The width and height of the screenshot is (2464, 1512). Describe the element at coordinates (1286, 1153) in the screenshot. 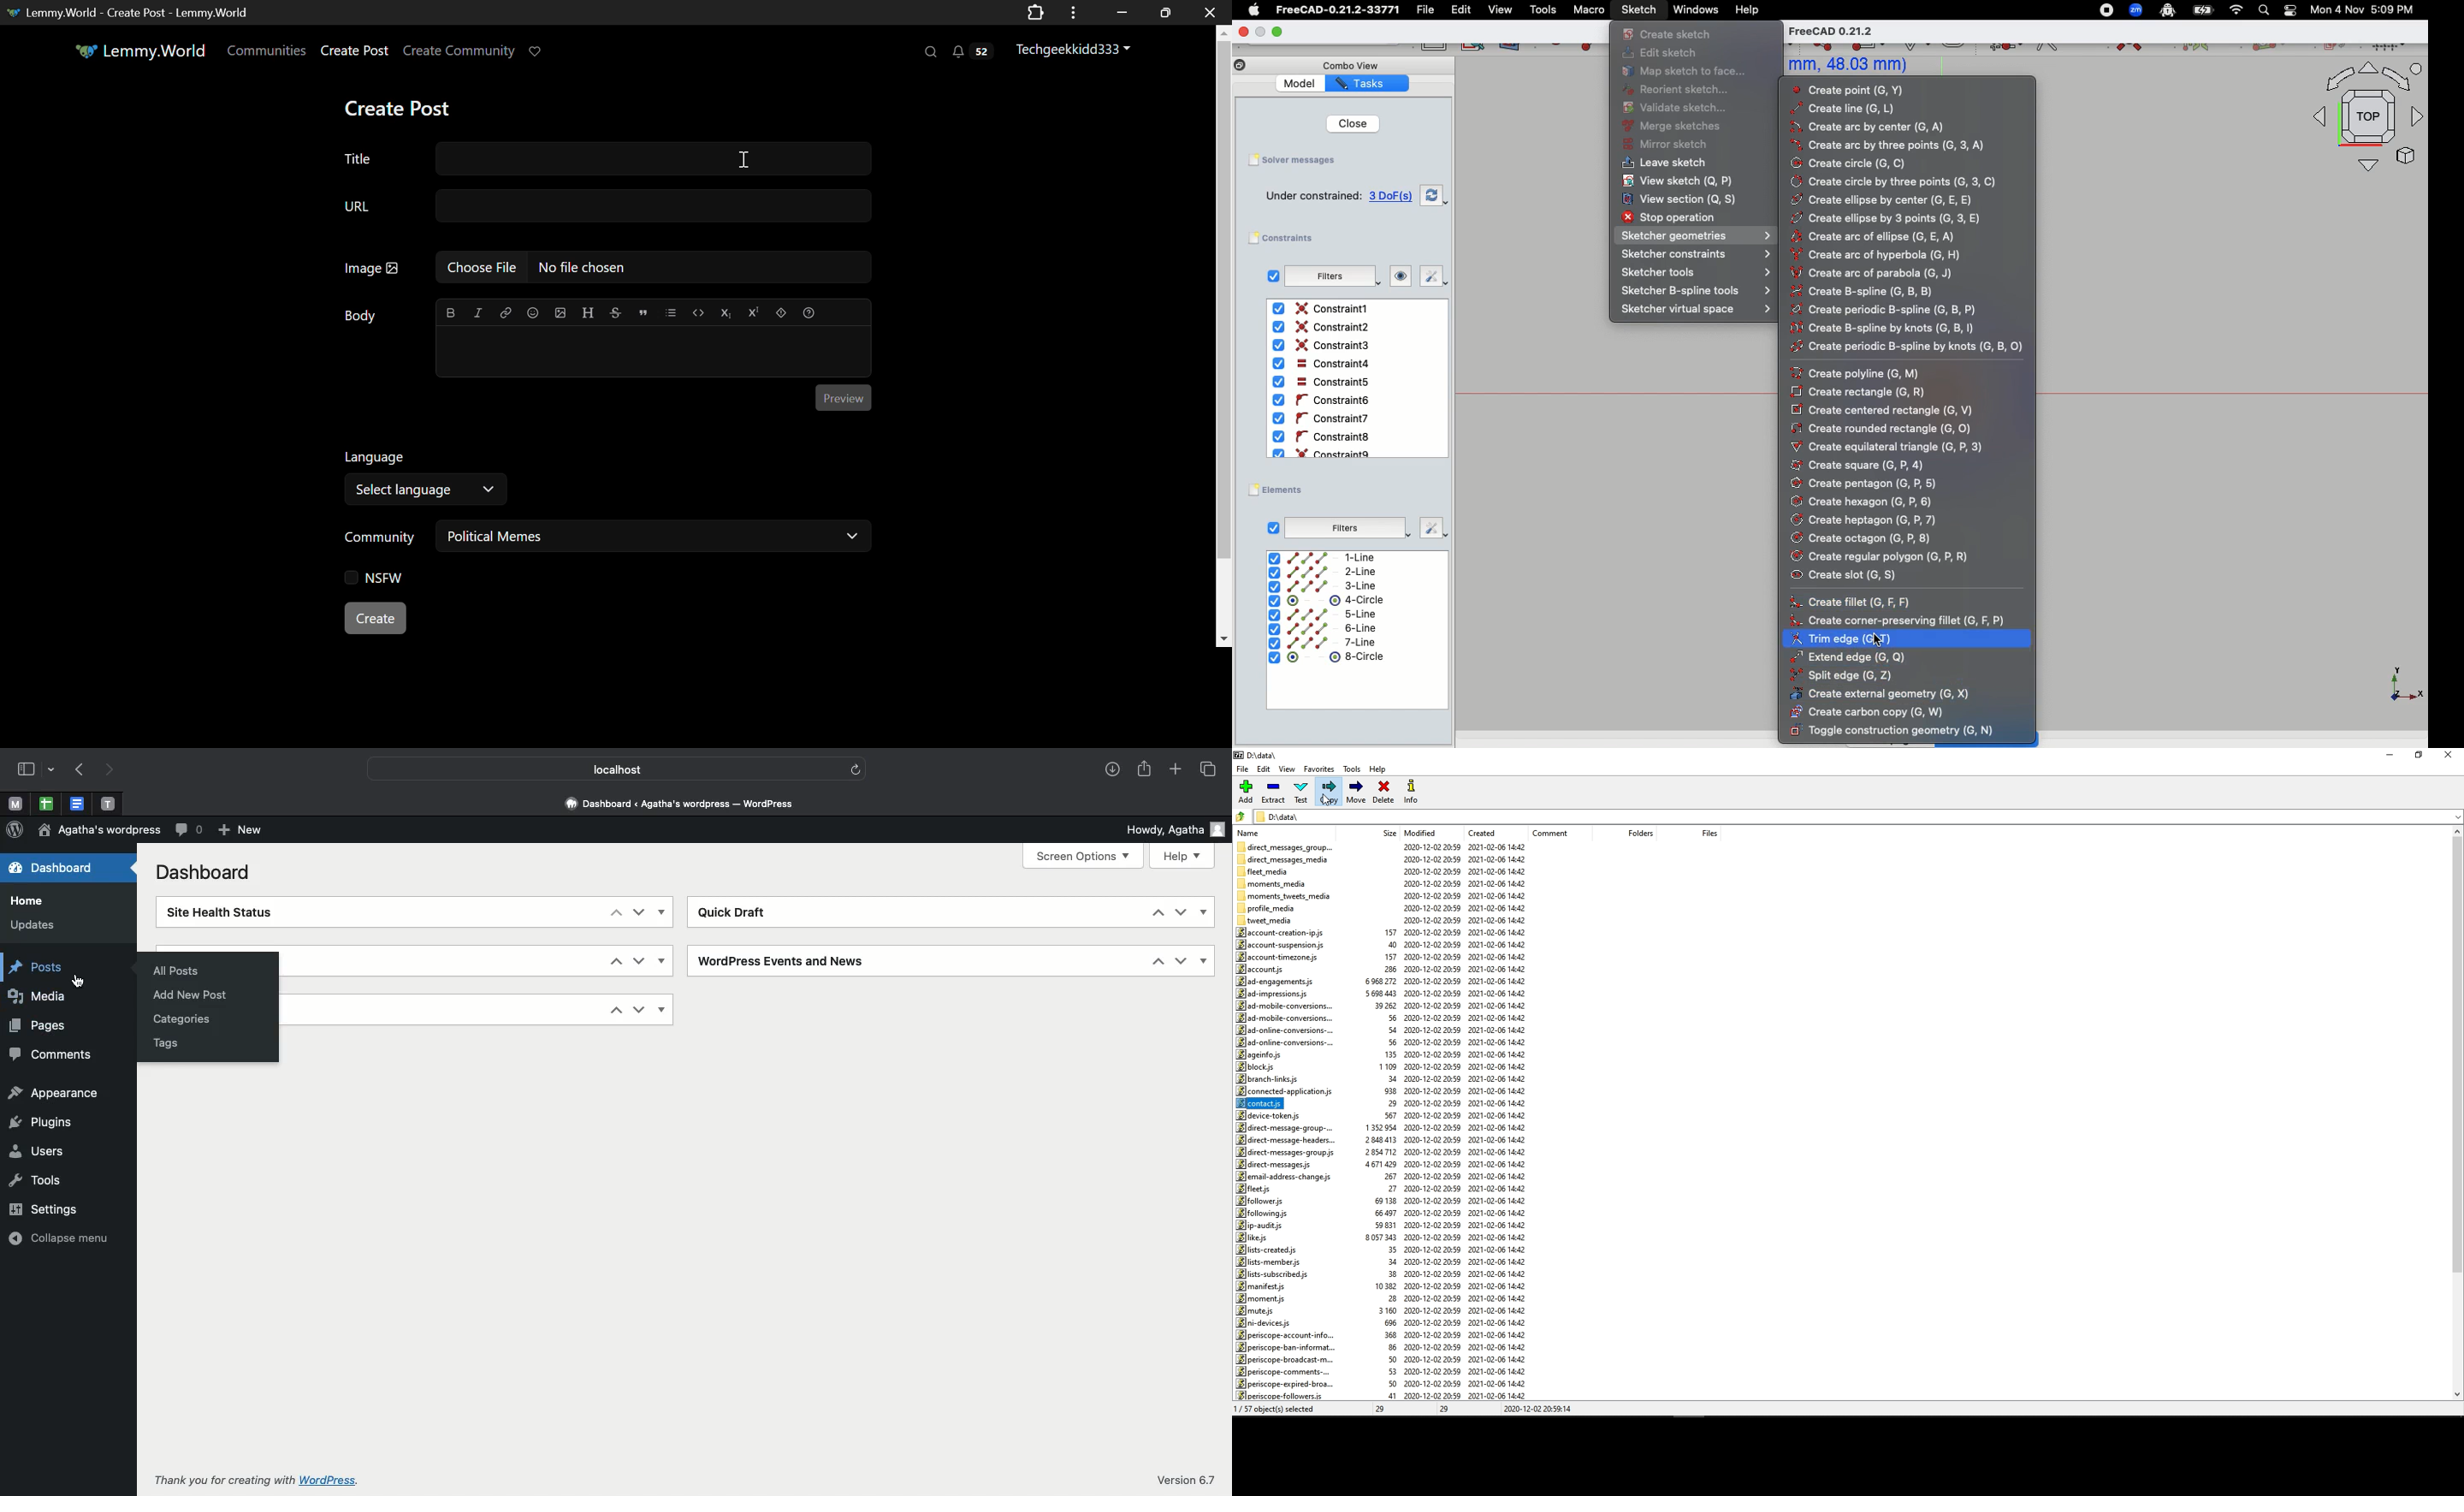

I see `direct-messages-group.js` at that location.